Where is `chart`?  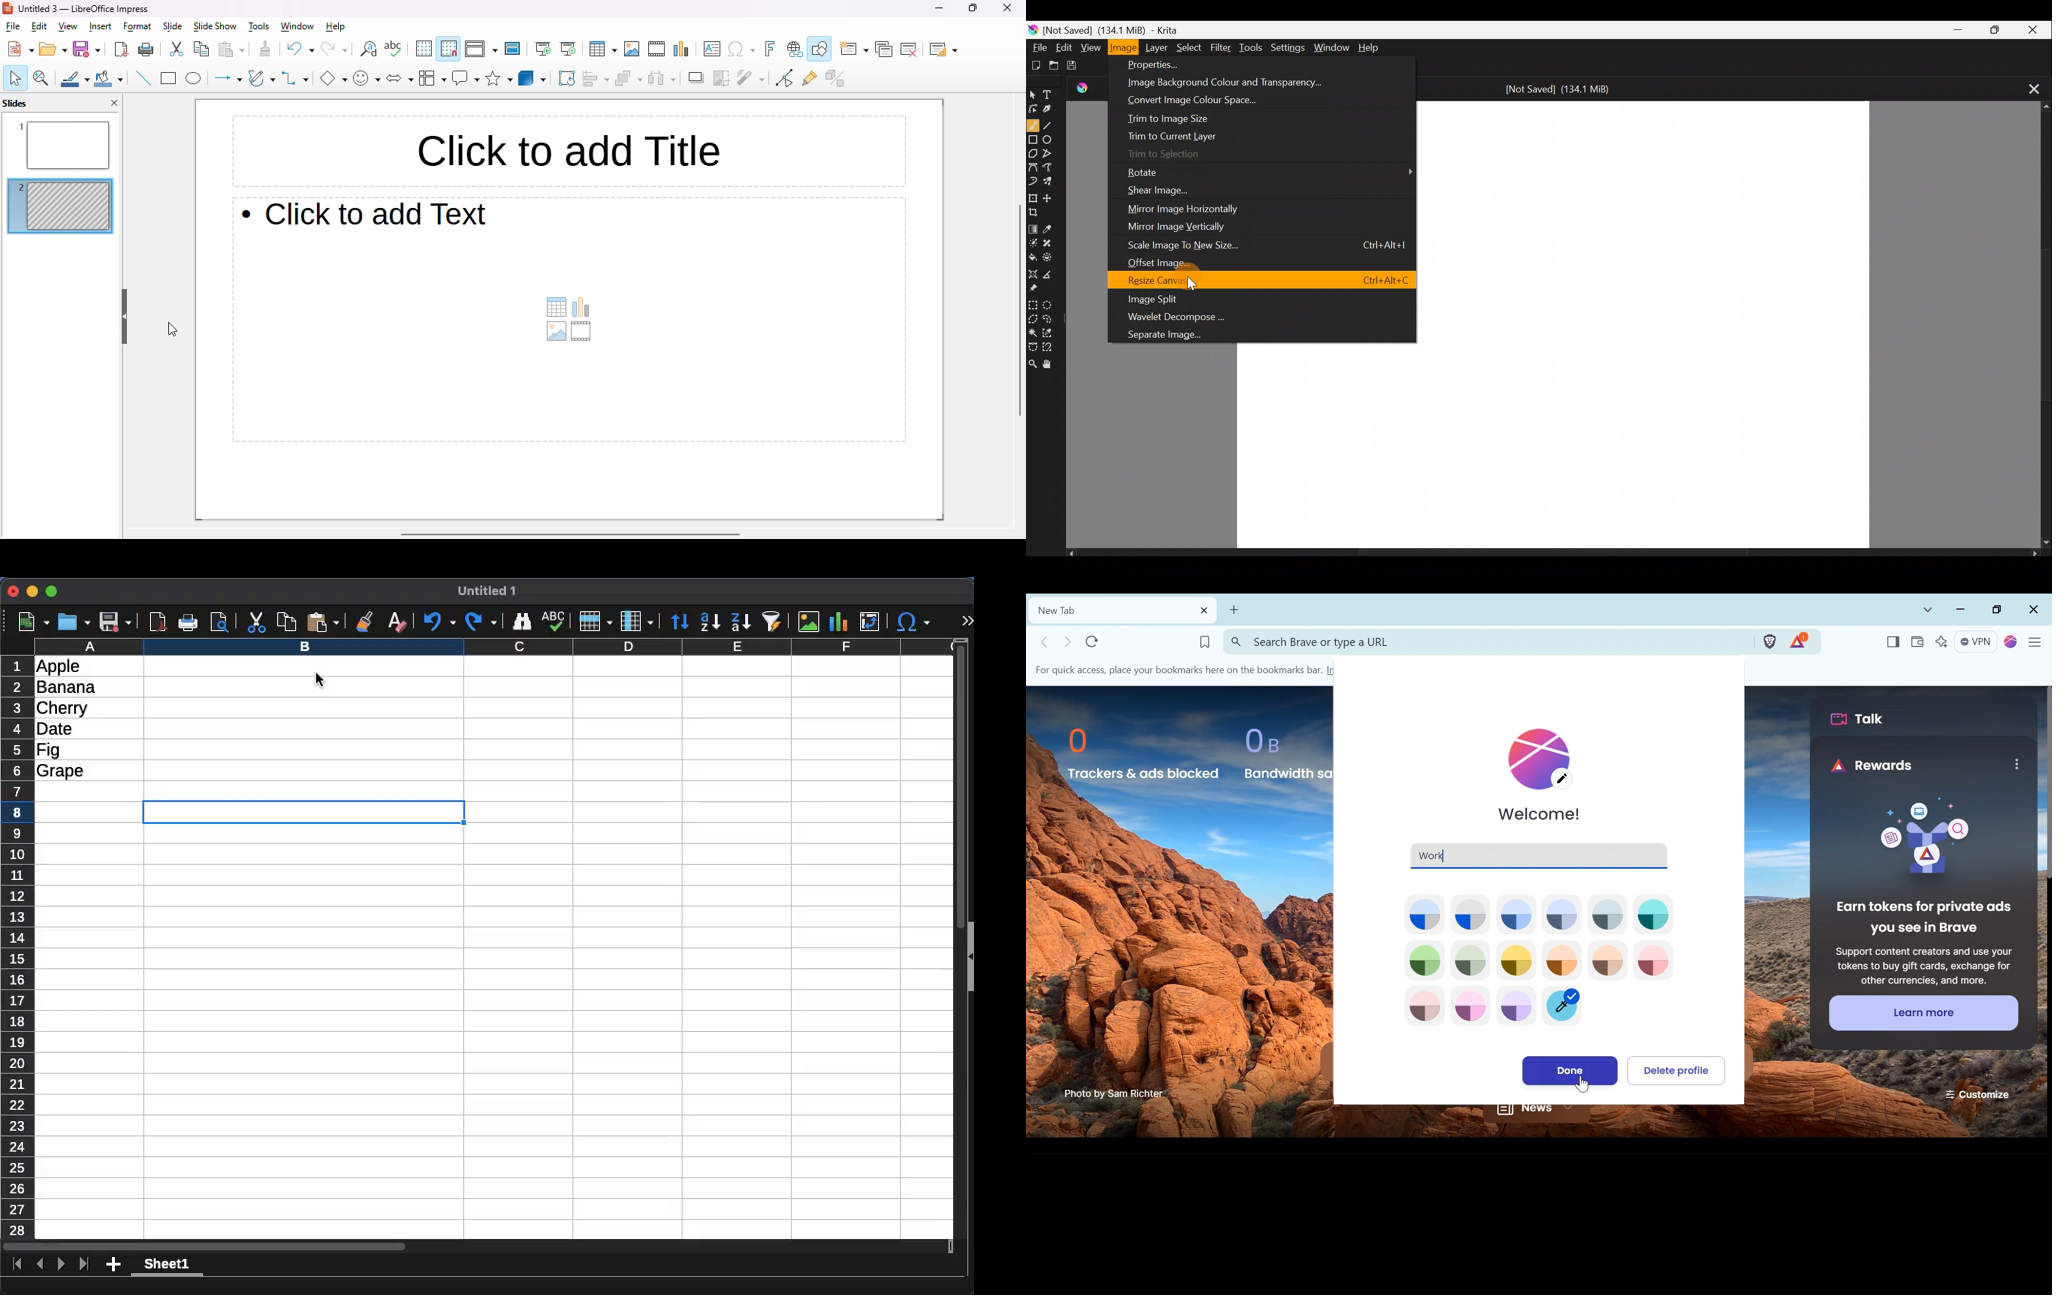 chart is located at coordinates (840, 622).